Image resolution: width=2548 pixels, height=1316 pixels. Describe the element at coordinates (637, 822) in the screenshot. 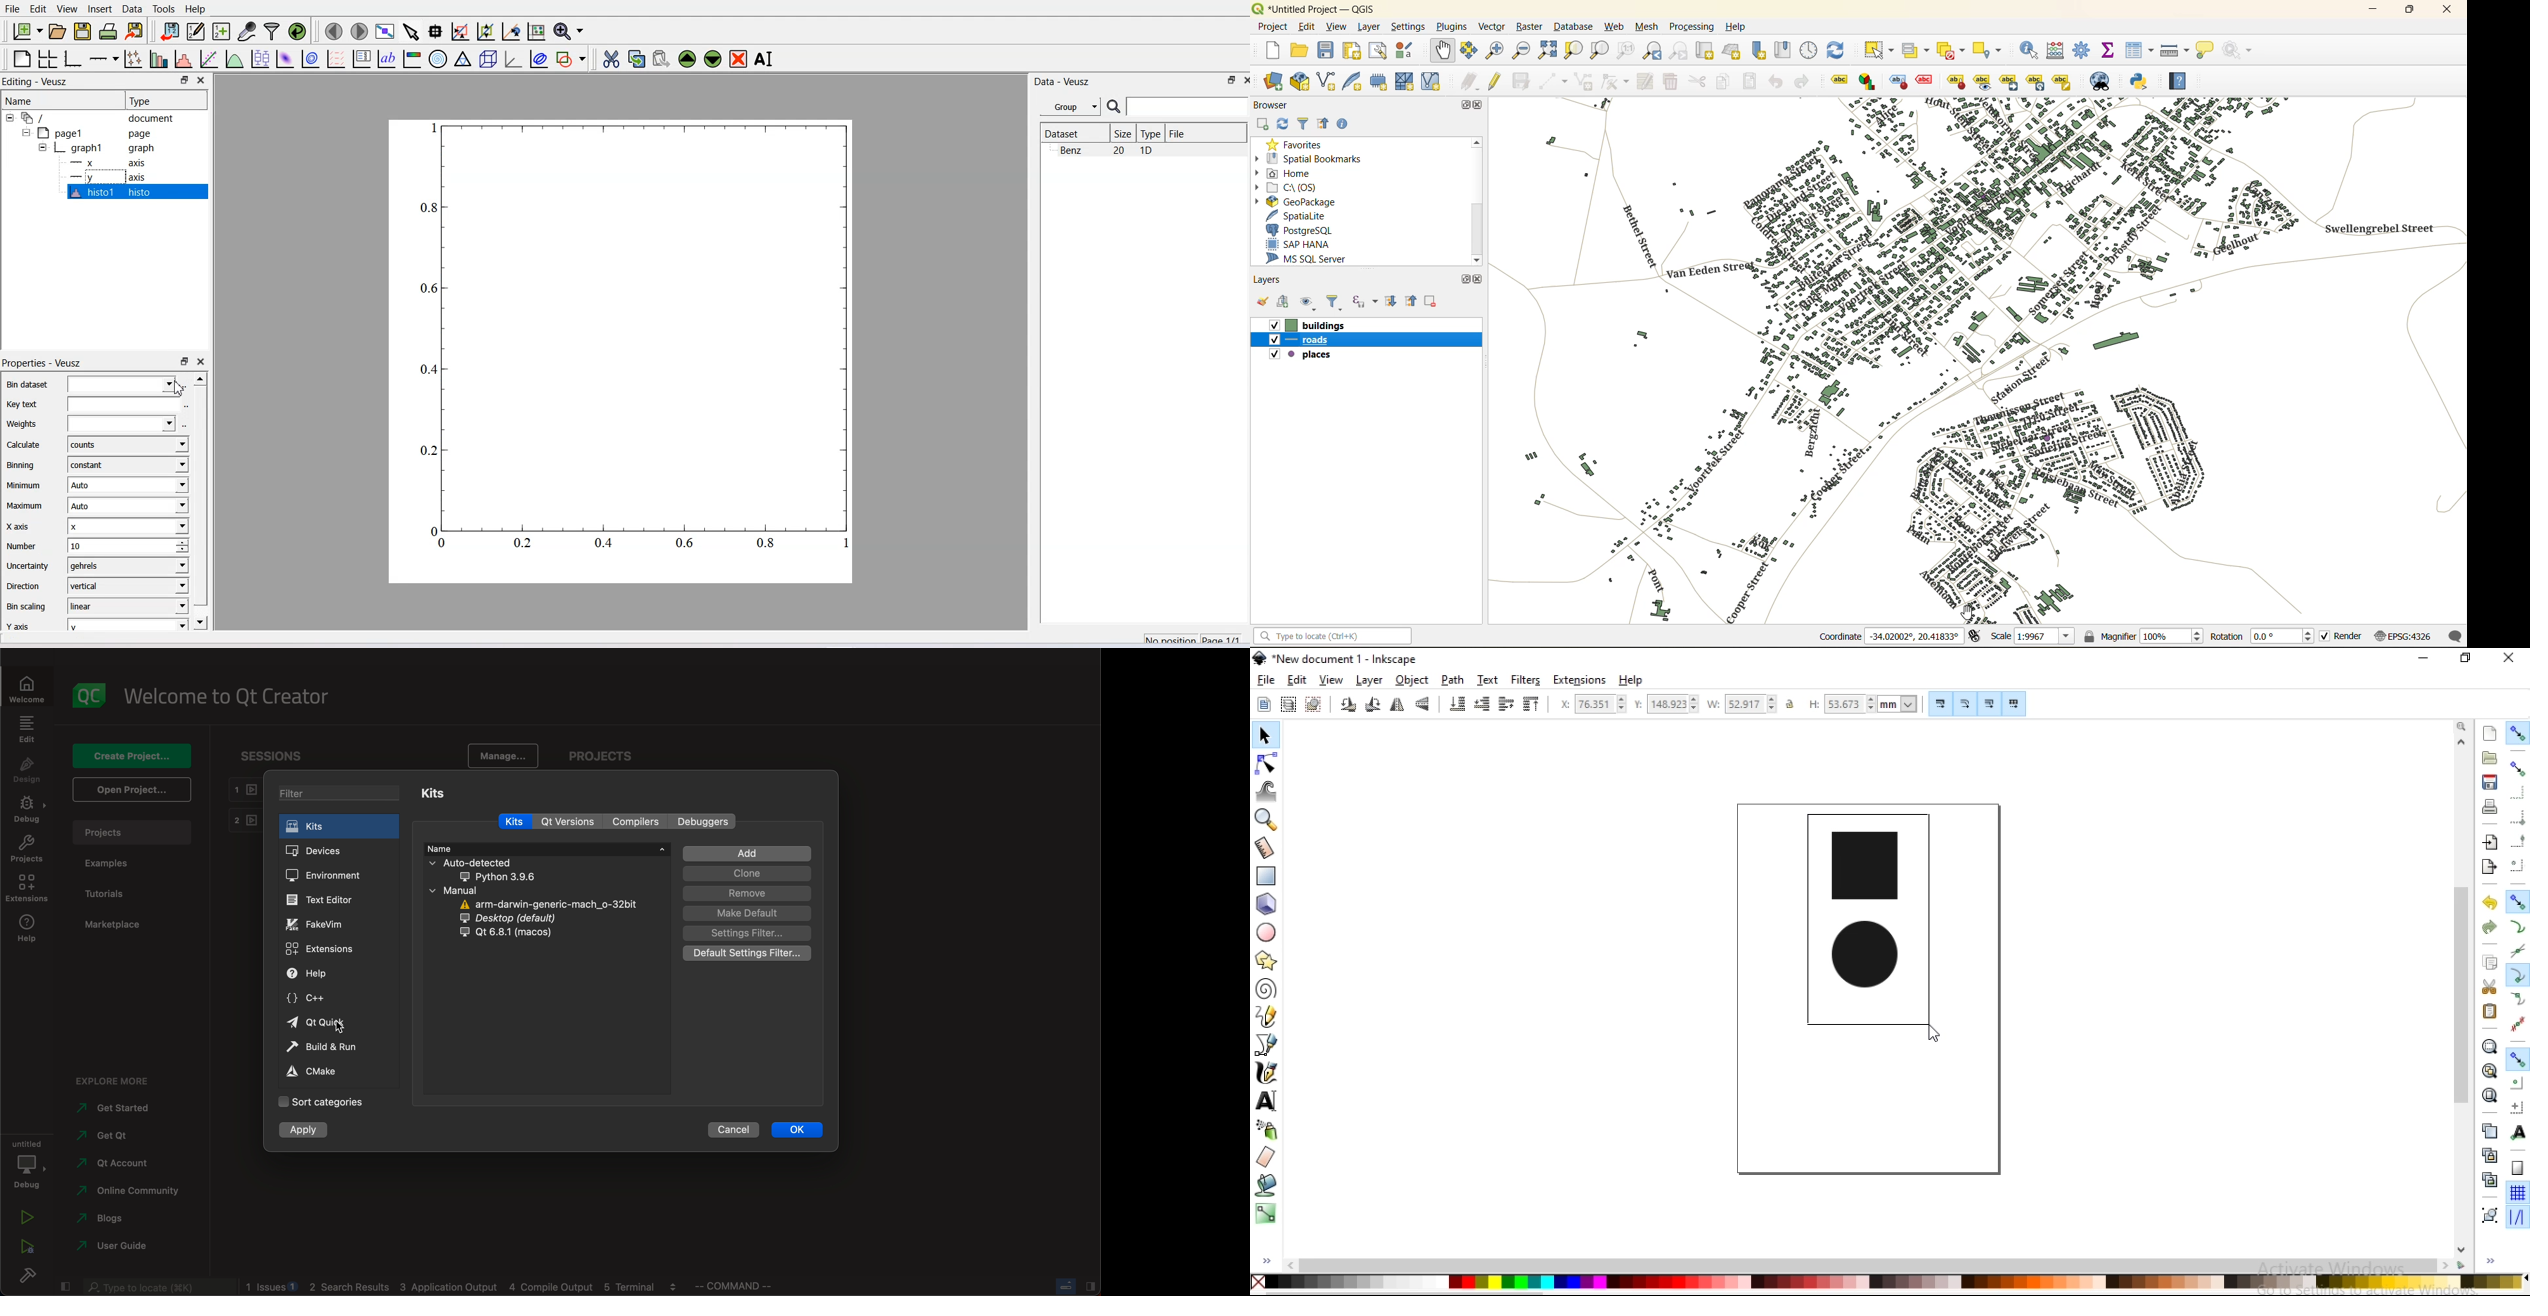

I see `compilers` at that location.